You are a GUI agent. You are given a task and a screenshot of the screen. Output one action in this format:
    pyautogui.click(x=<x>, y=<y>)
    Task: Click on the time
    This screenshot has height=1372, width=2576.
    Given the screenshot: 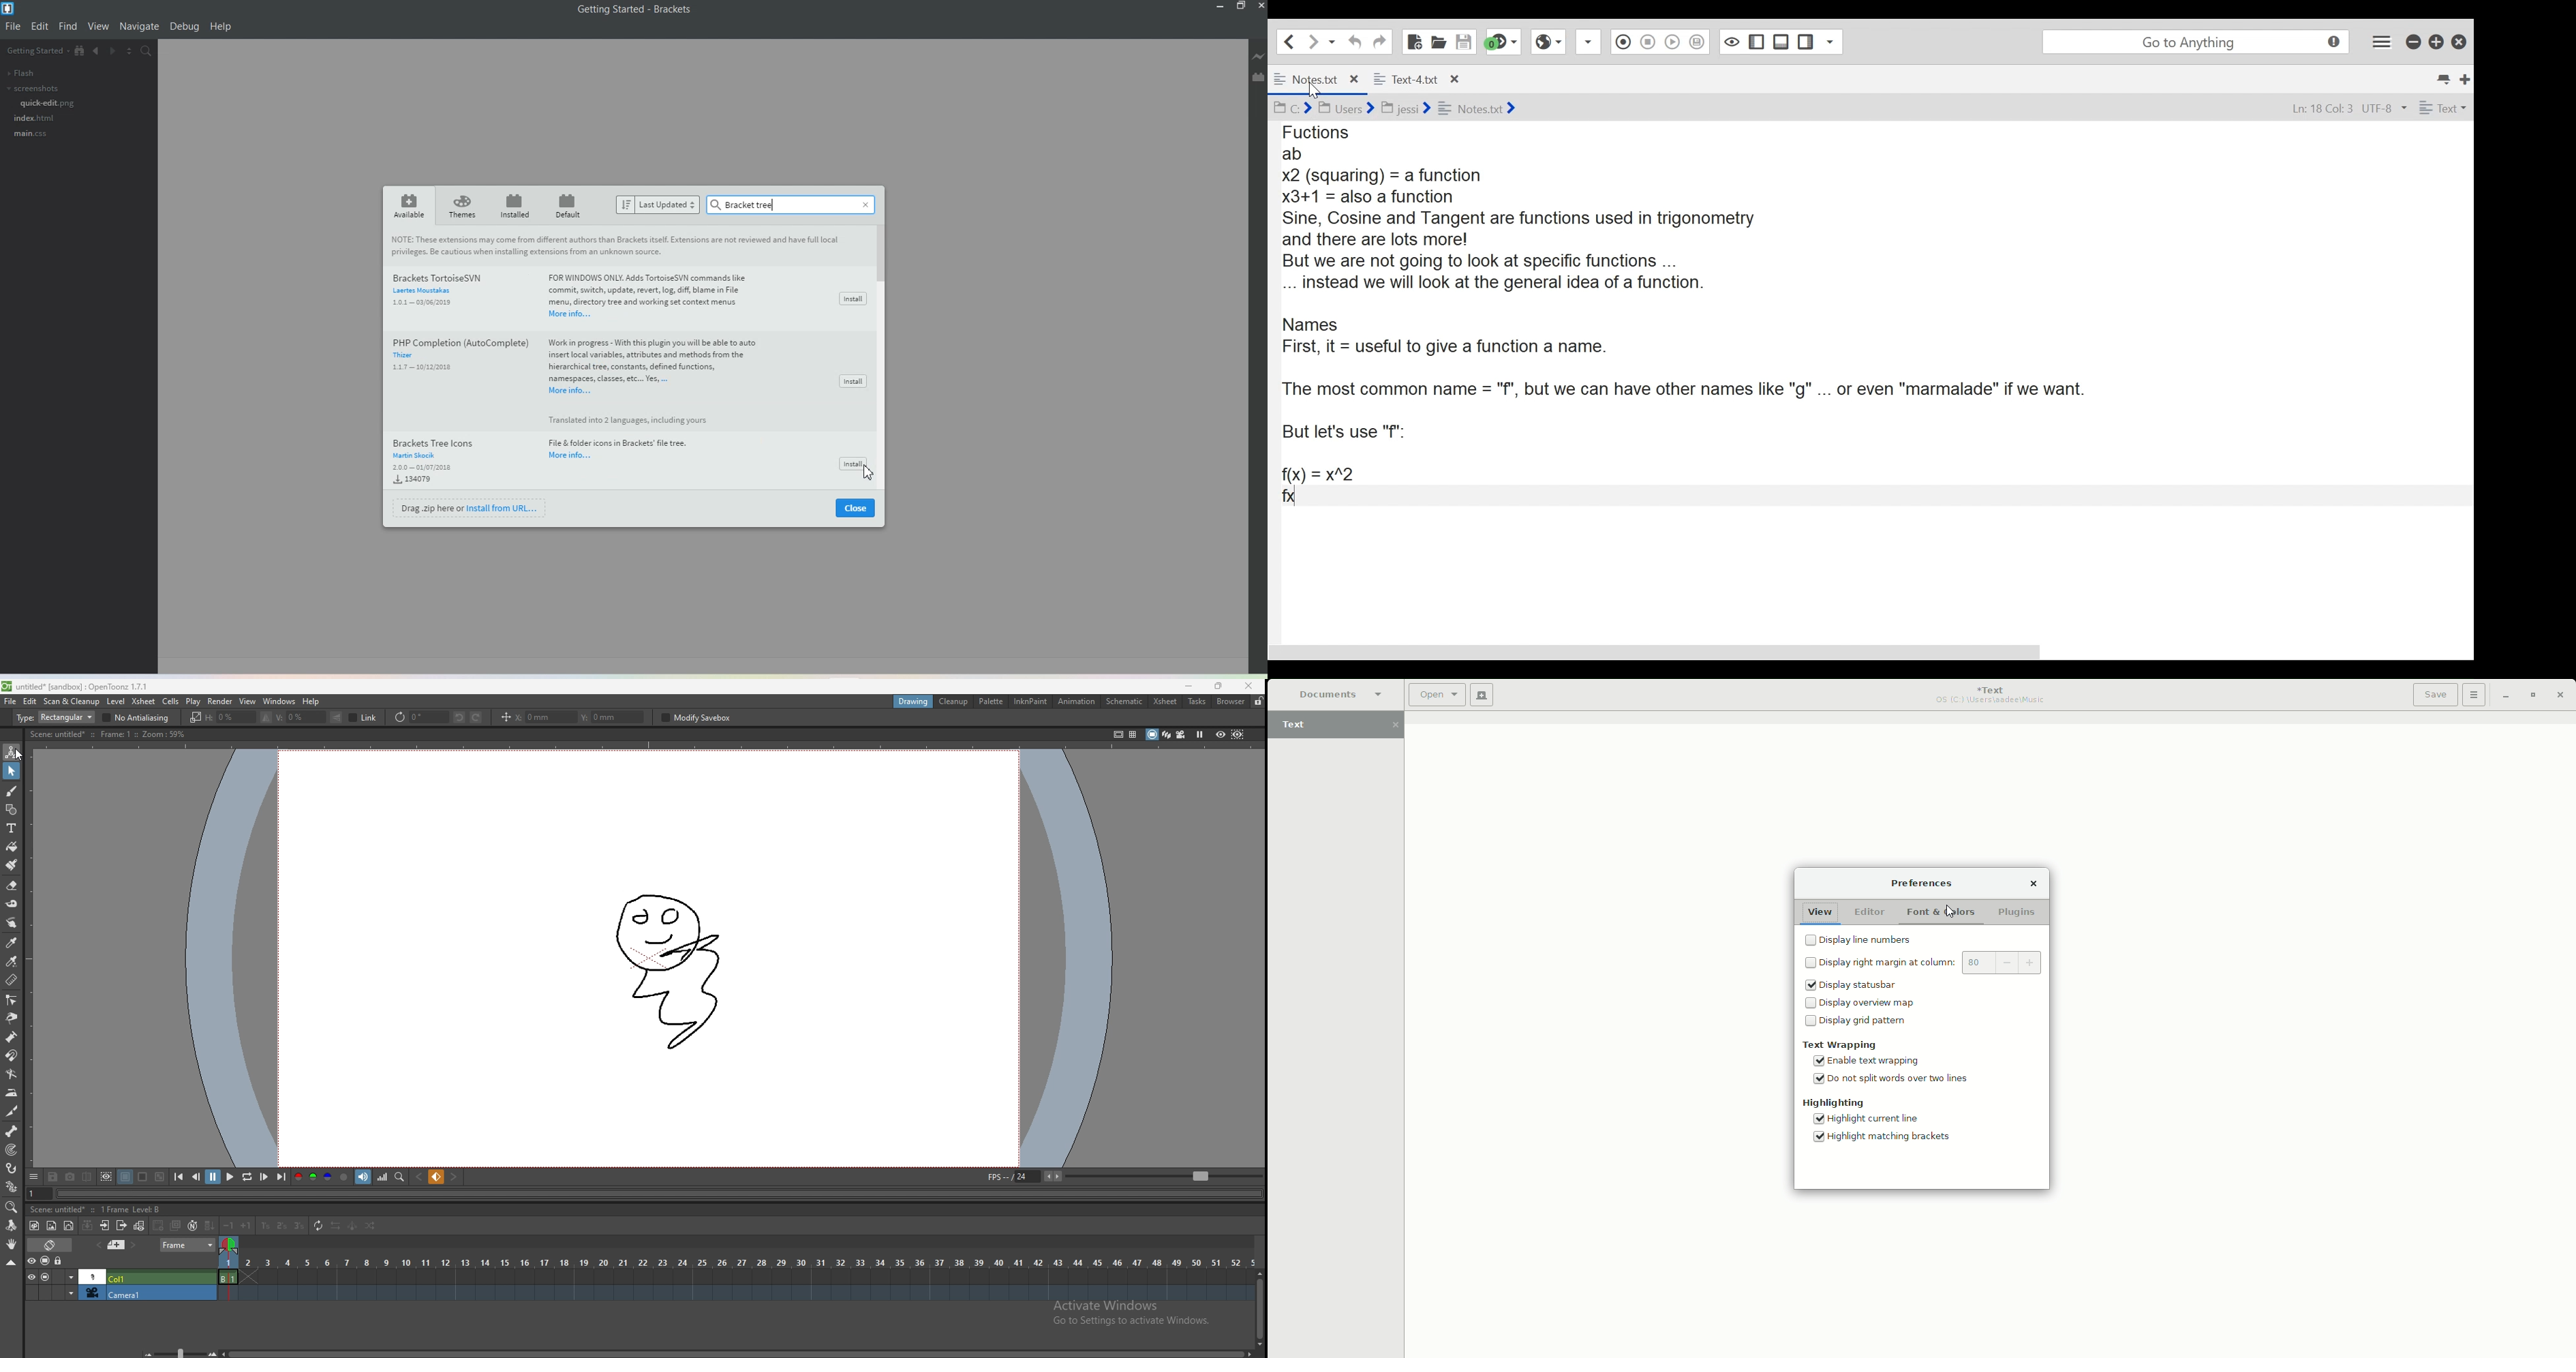 What is the action you would take?
    pyautogui.click(x=736, y=1260)
    